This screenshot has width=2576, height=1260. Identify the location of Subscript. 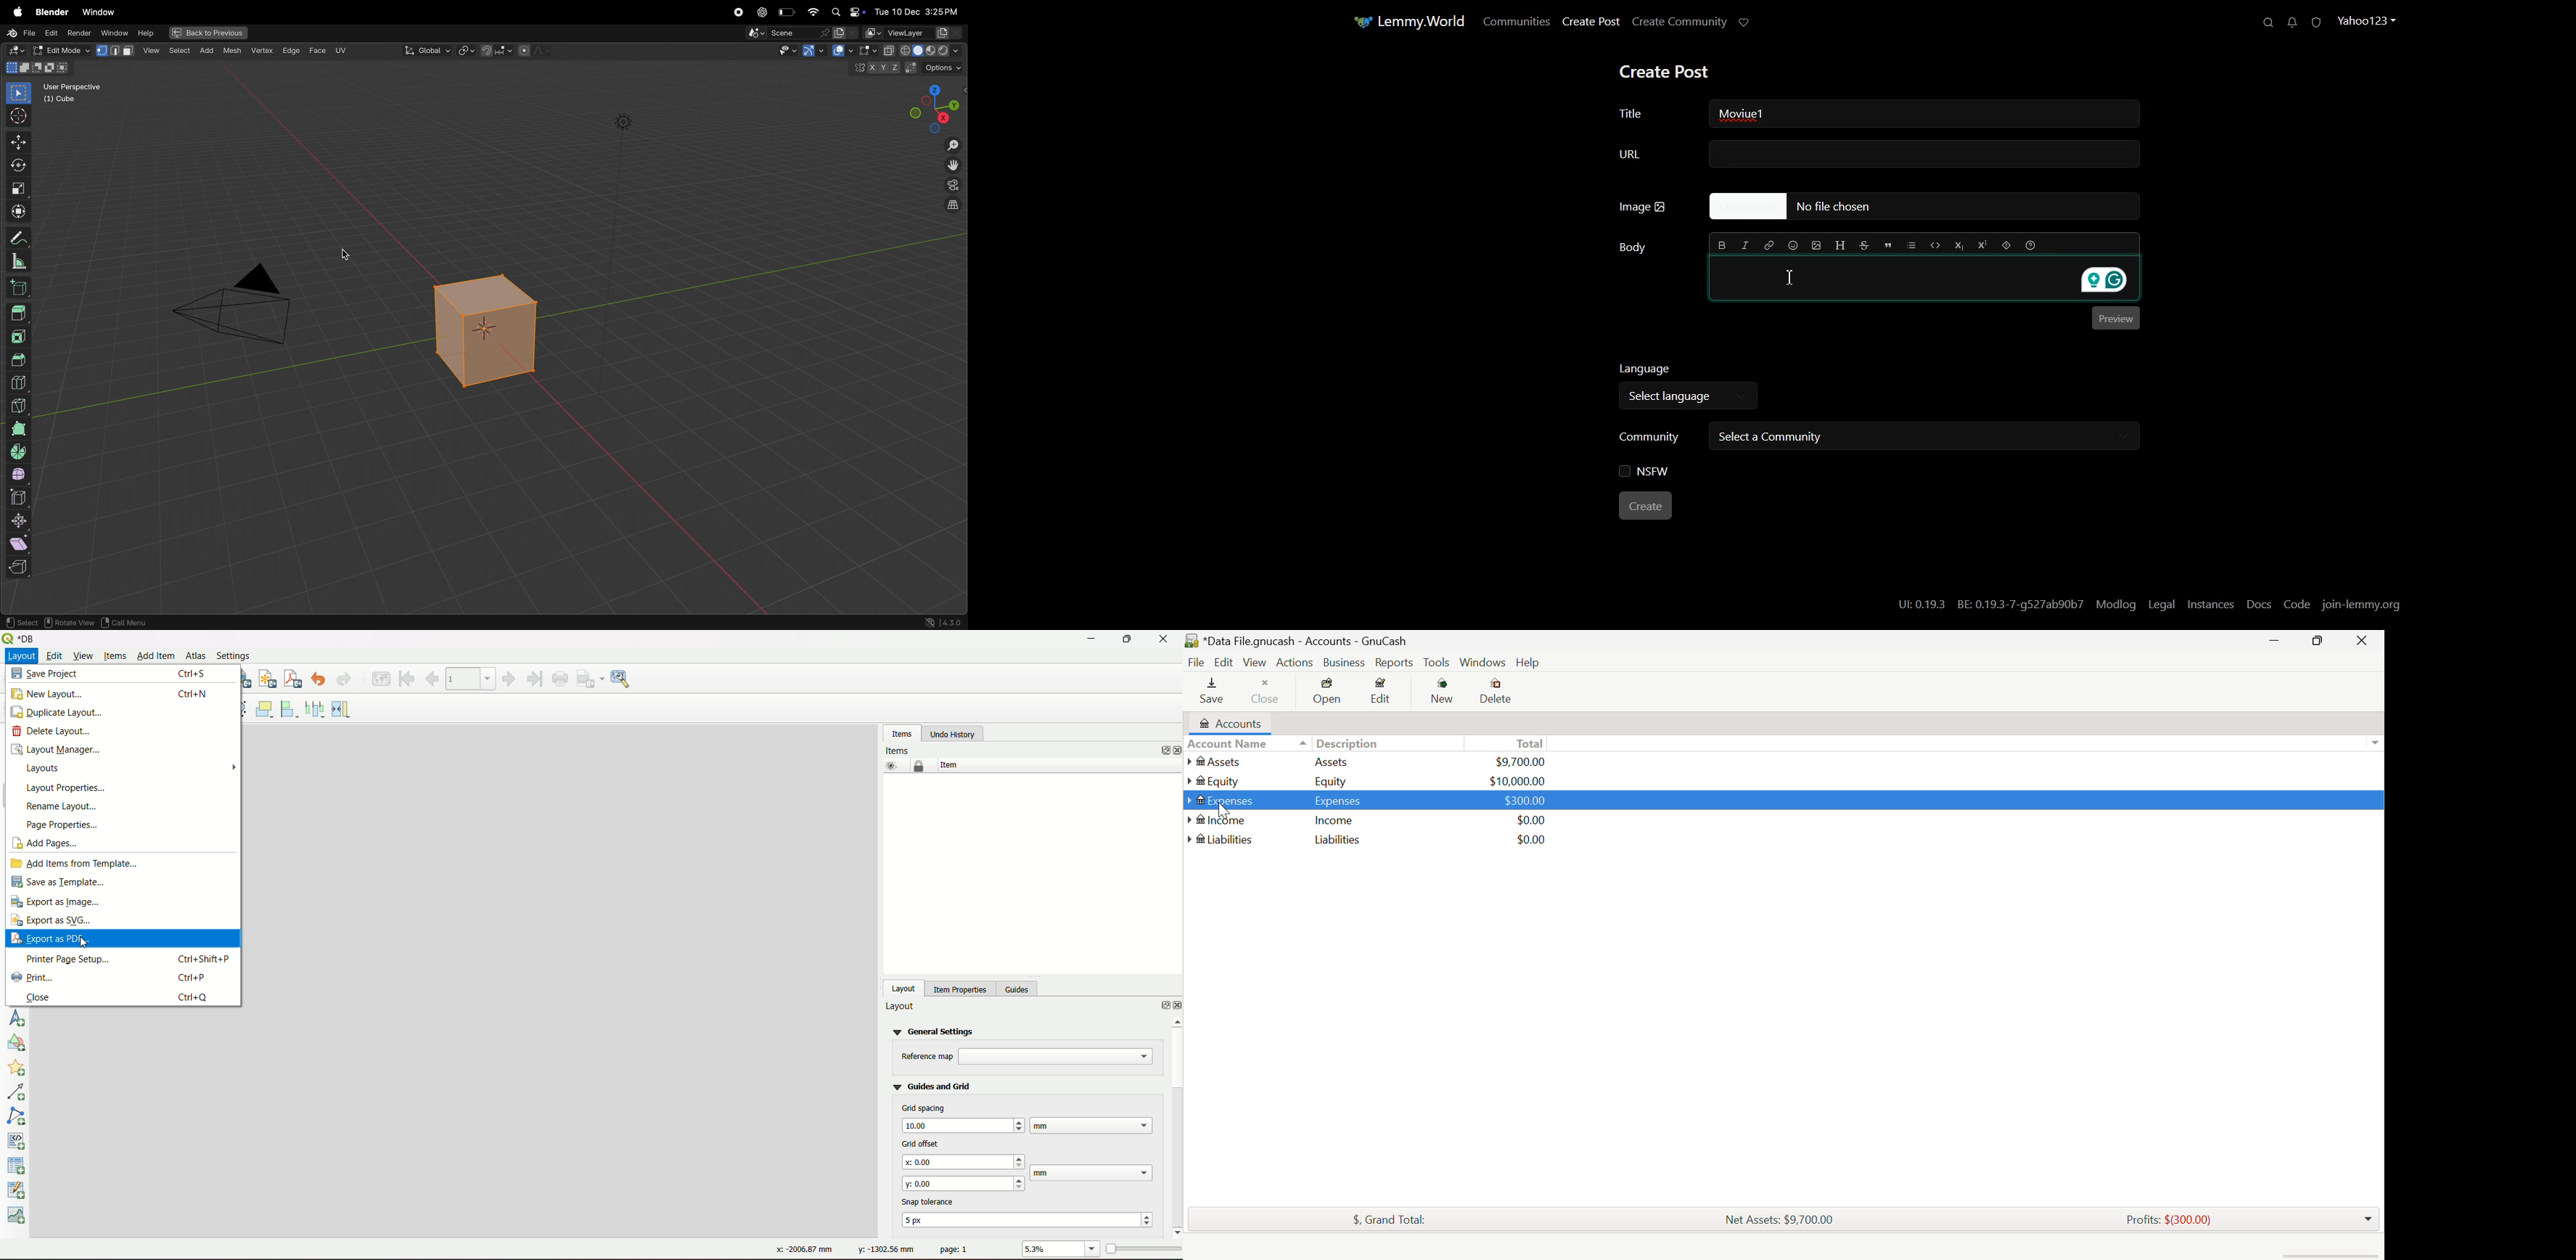
(1960, 245).